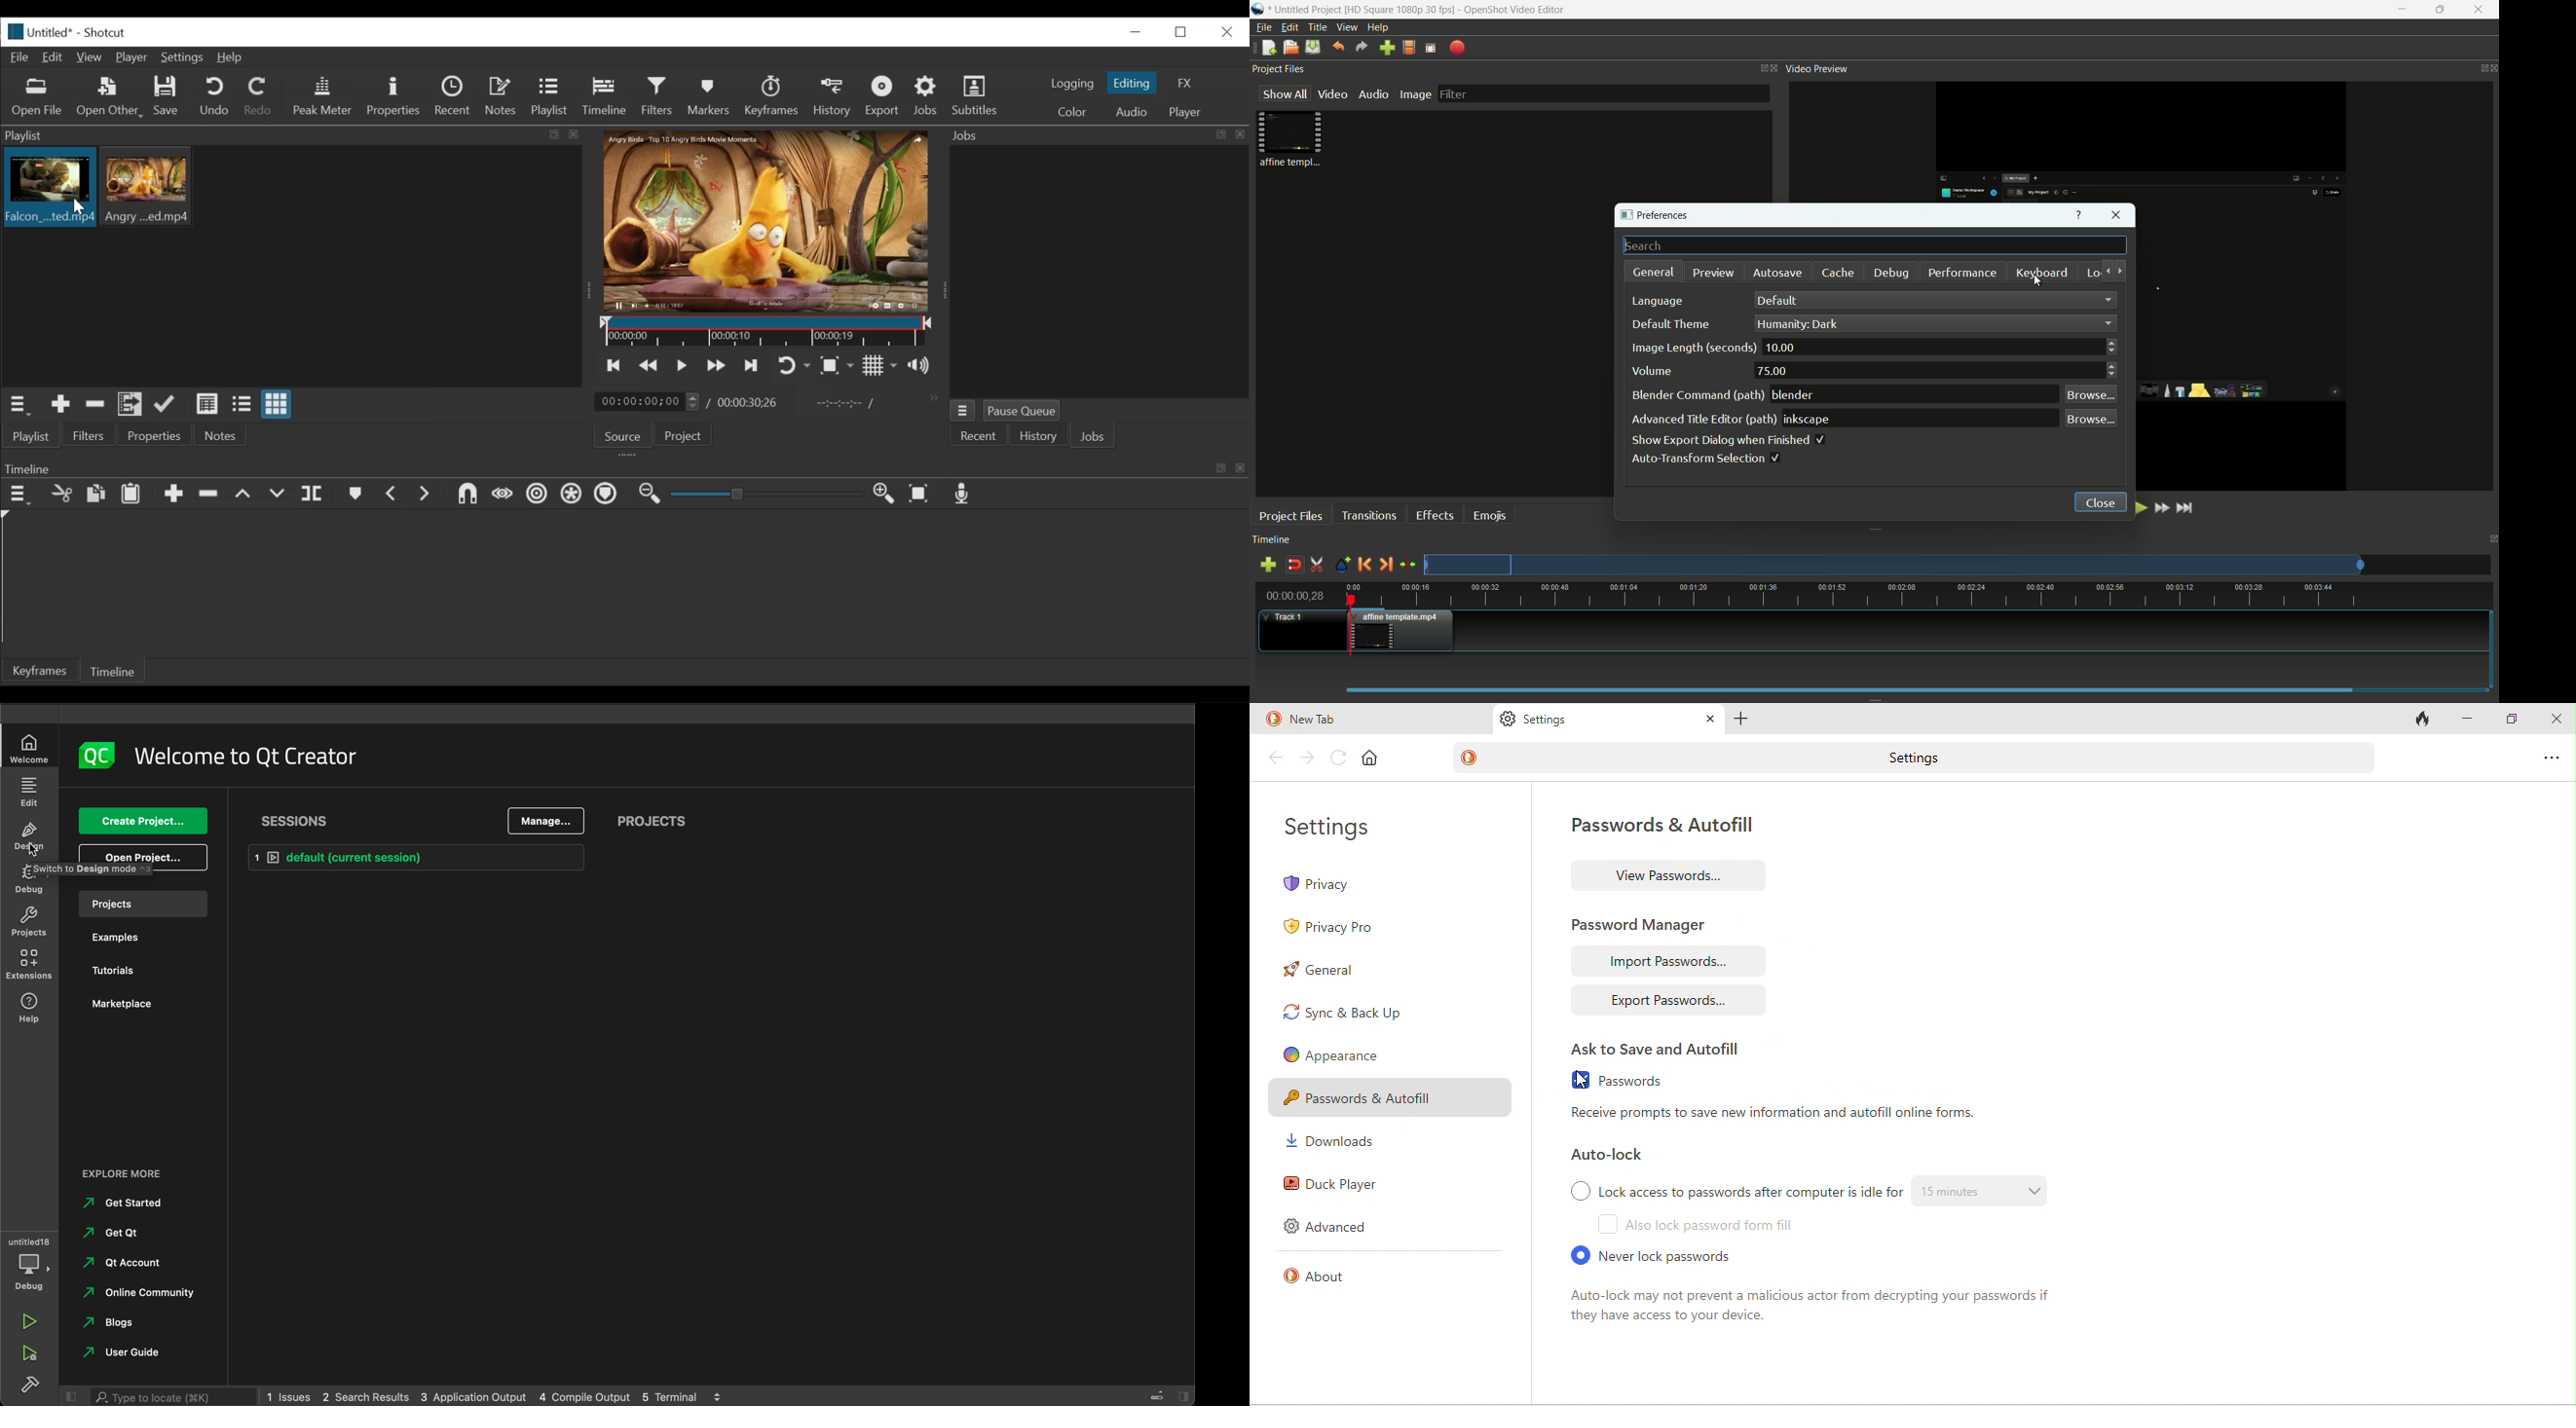 The height and width of the screenshot is (1428, 2576). I want to click on filter bar, so click(1602, 93).